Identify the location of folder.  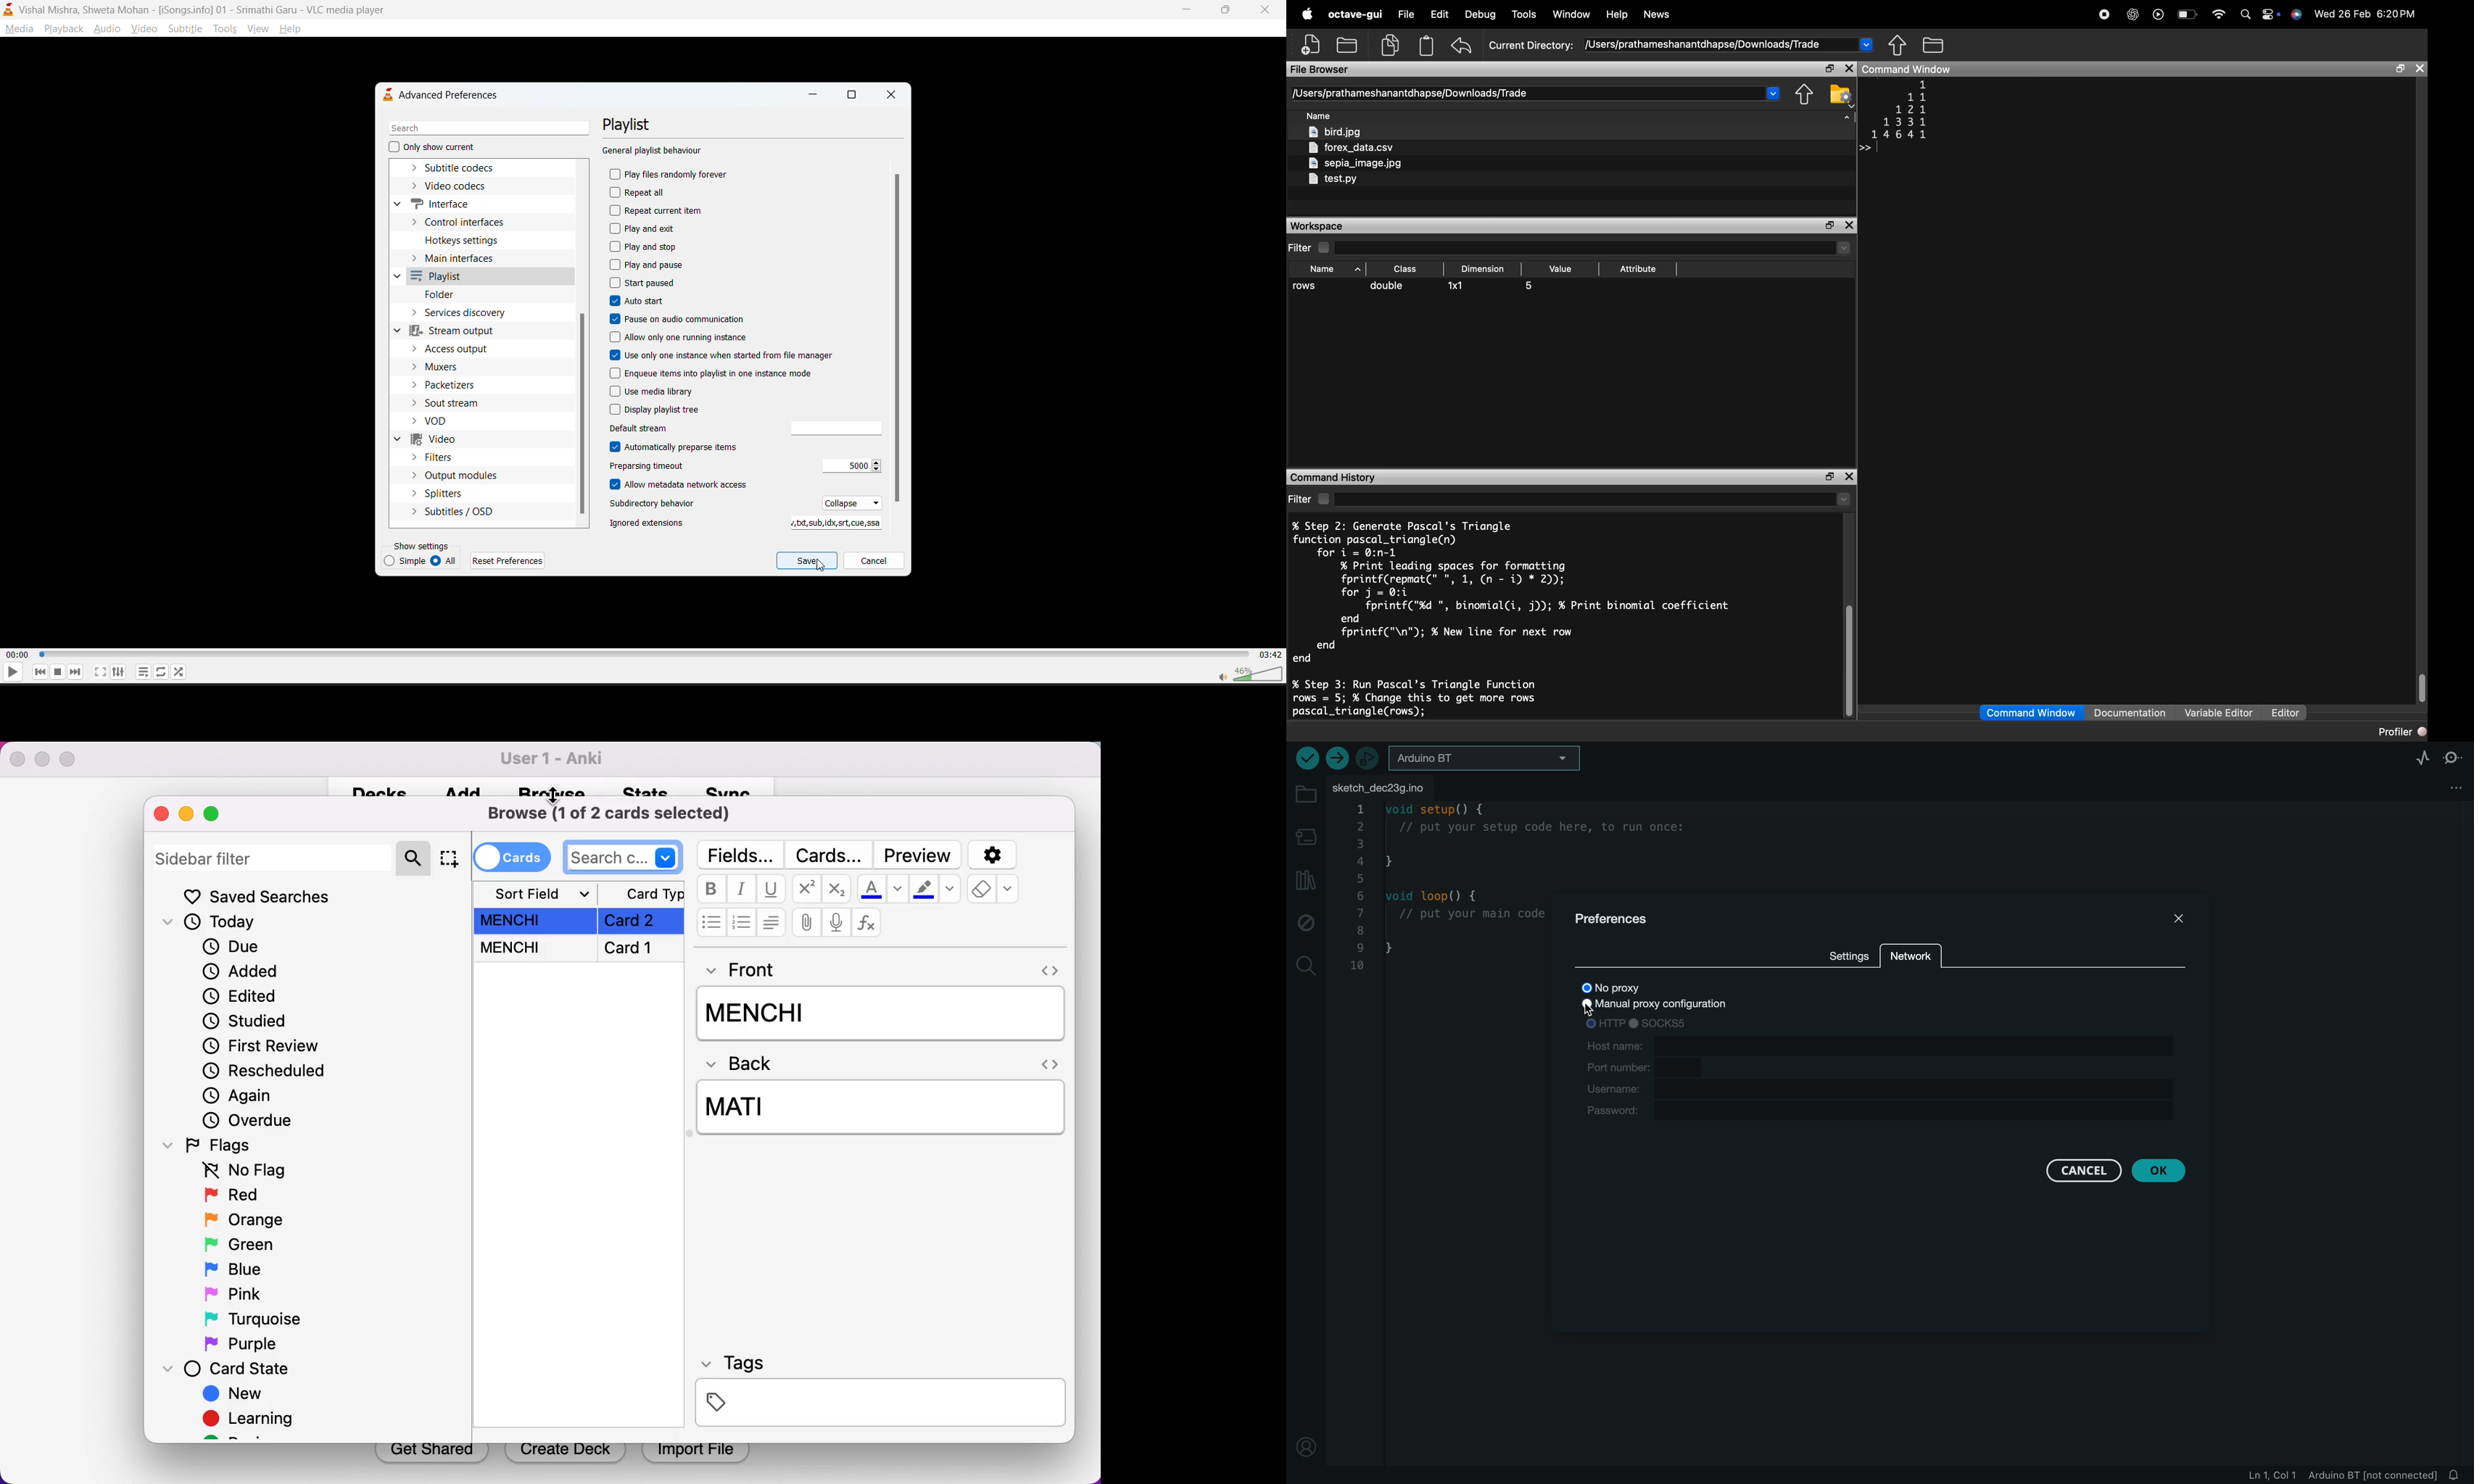
(443, 295).